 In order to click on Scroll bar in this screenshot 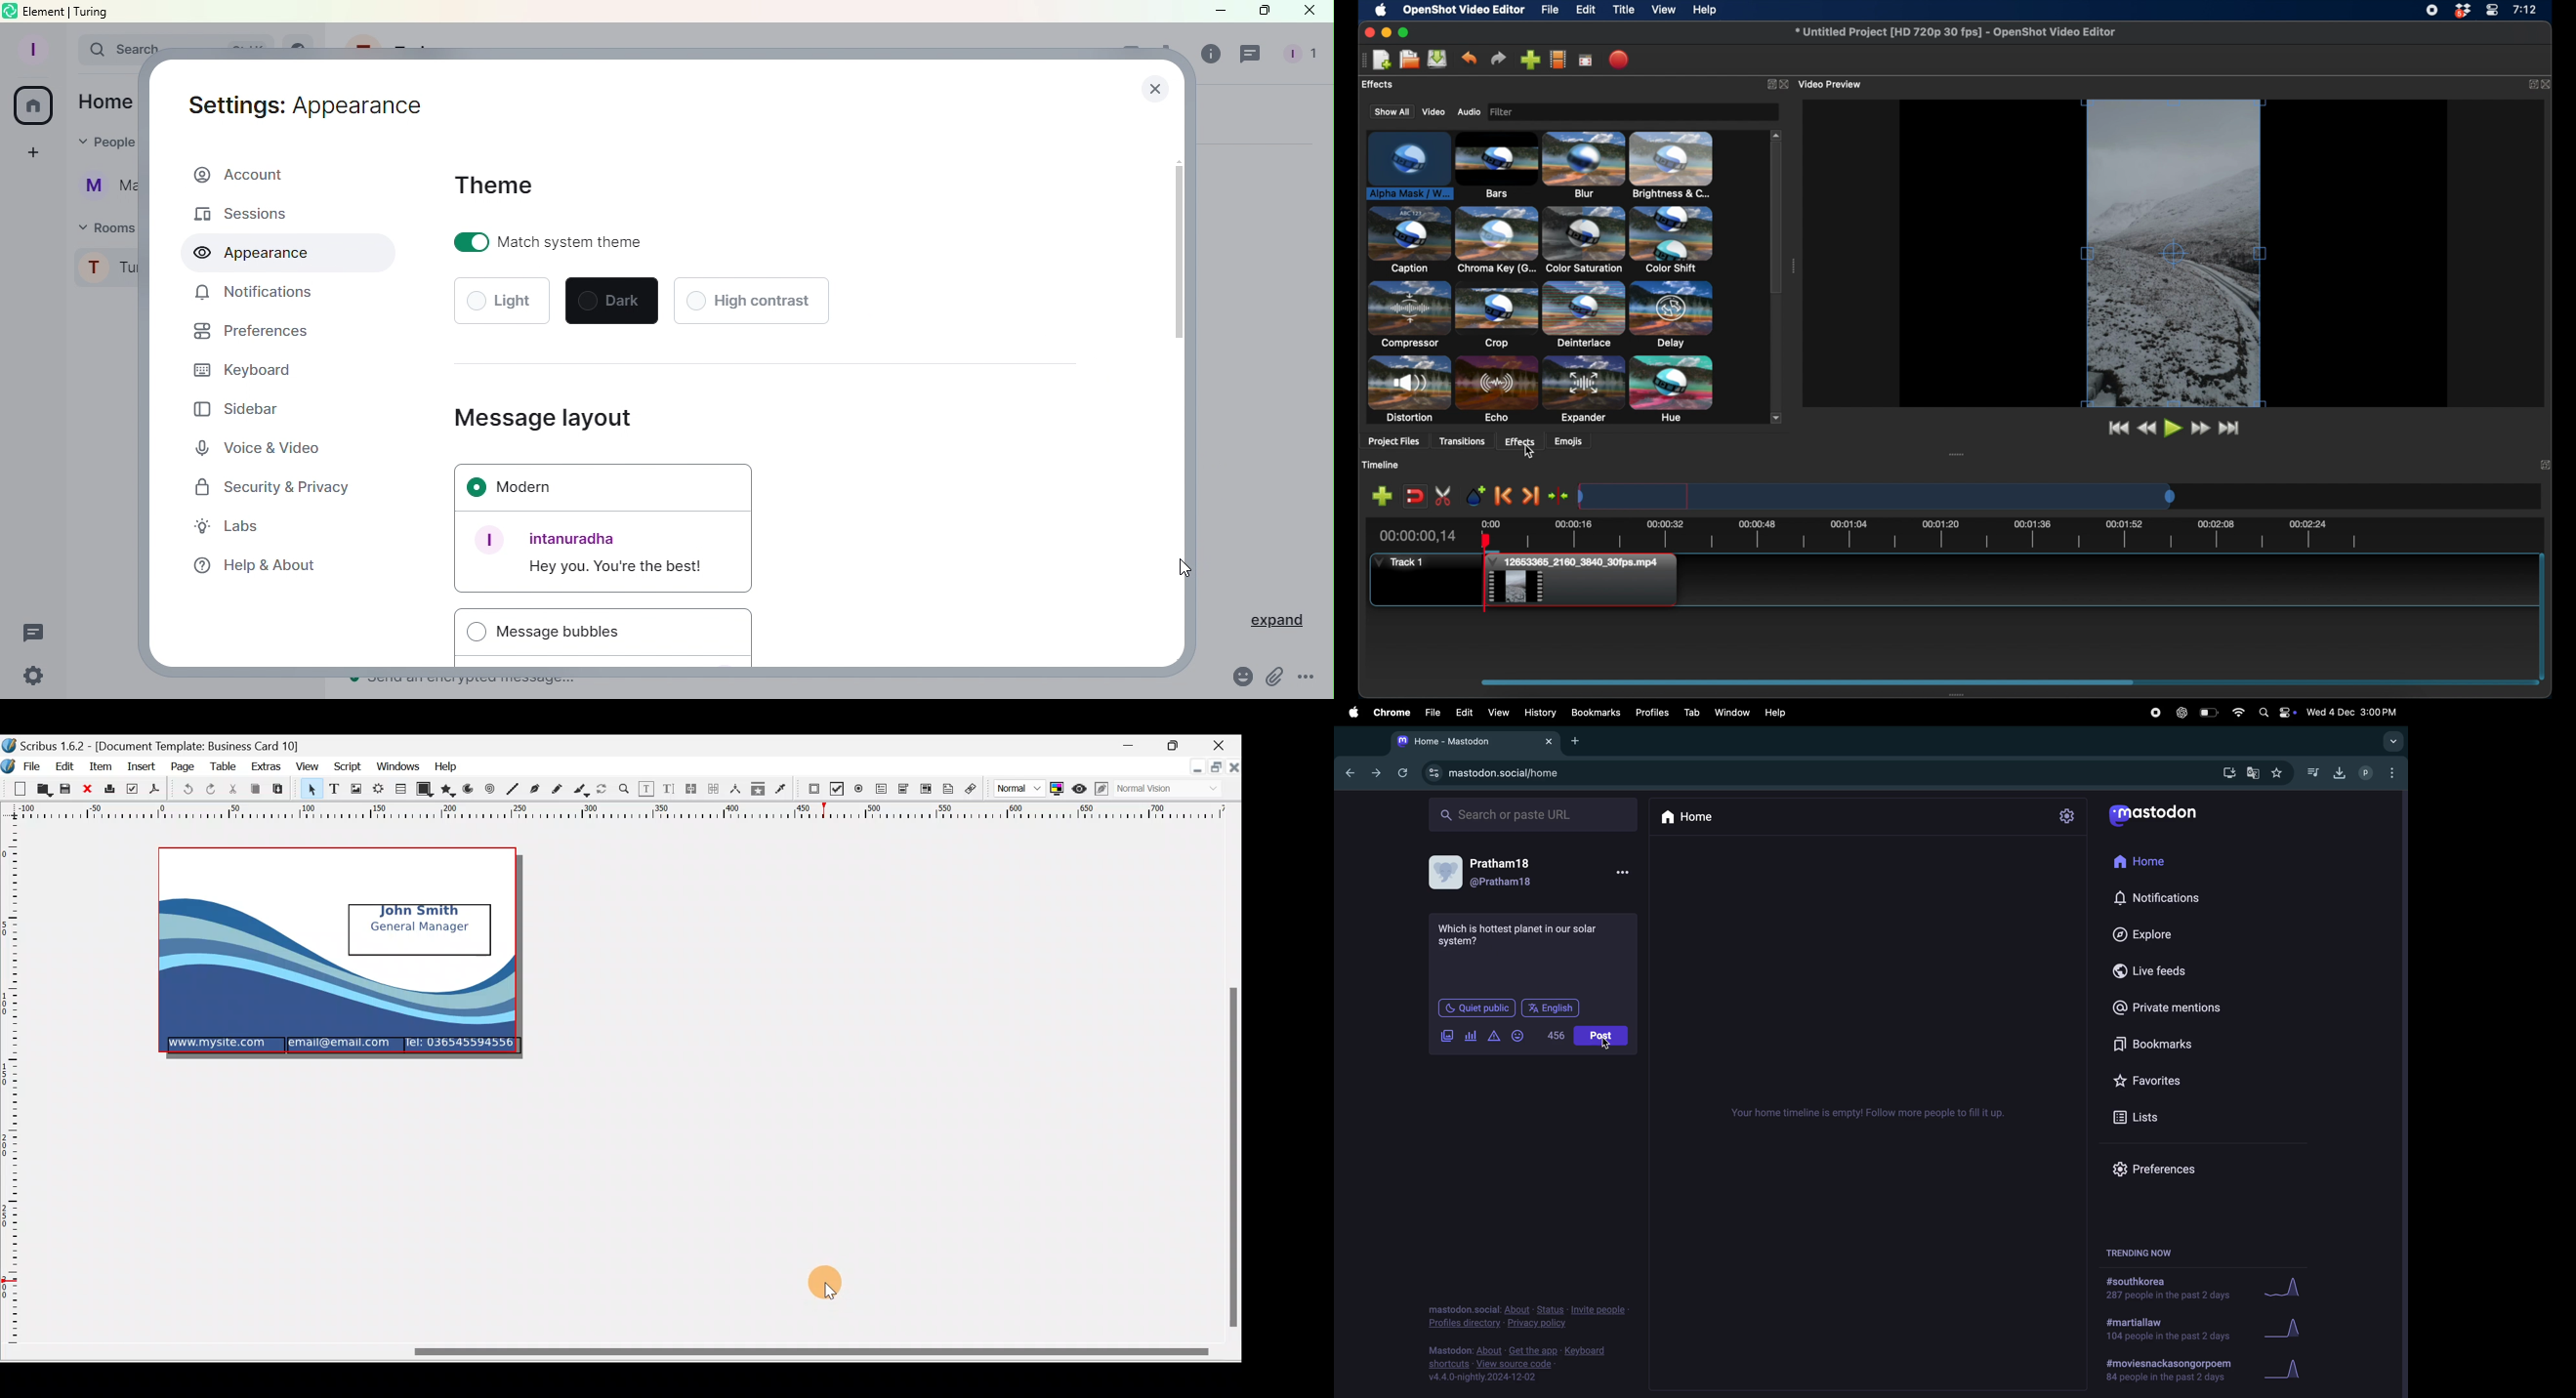, I will do `click(1185, 397)`.